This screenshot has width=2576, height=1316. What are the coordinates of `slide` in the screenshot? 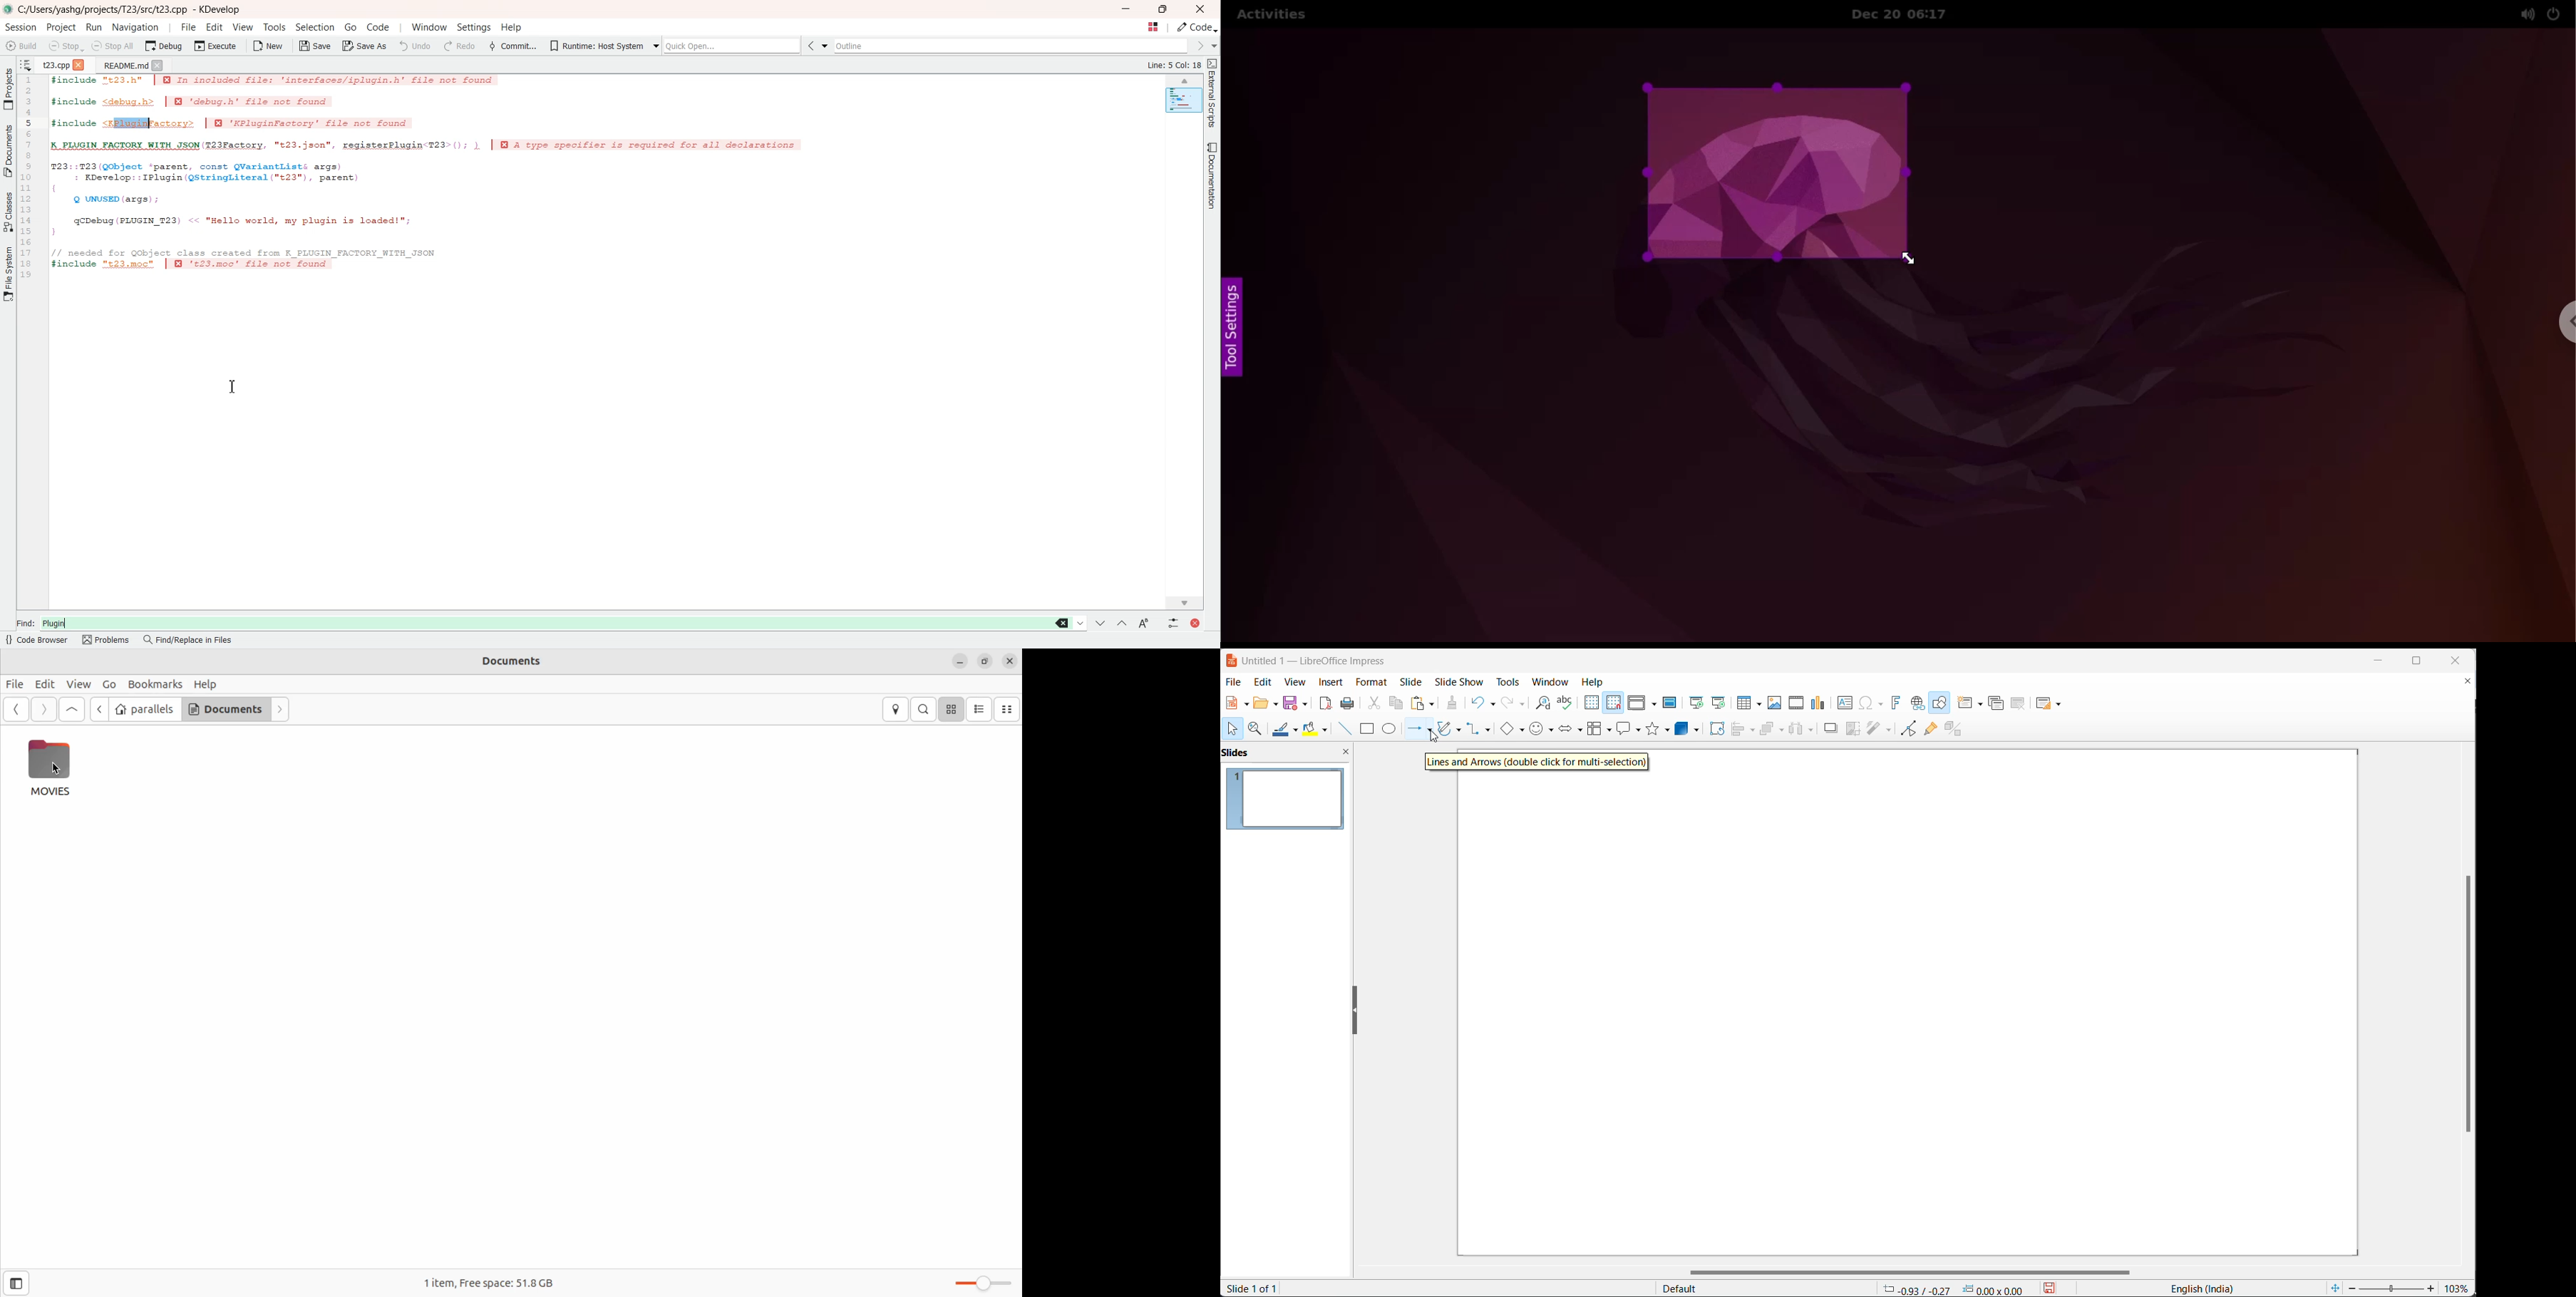 It's located at (1412, 682).